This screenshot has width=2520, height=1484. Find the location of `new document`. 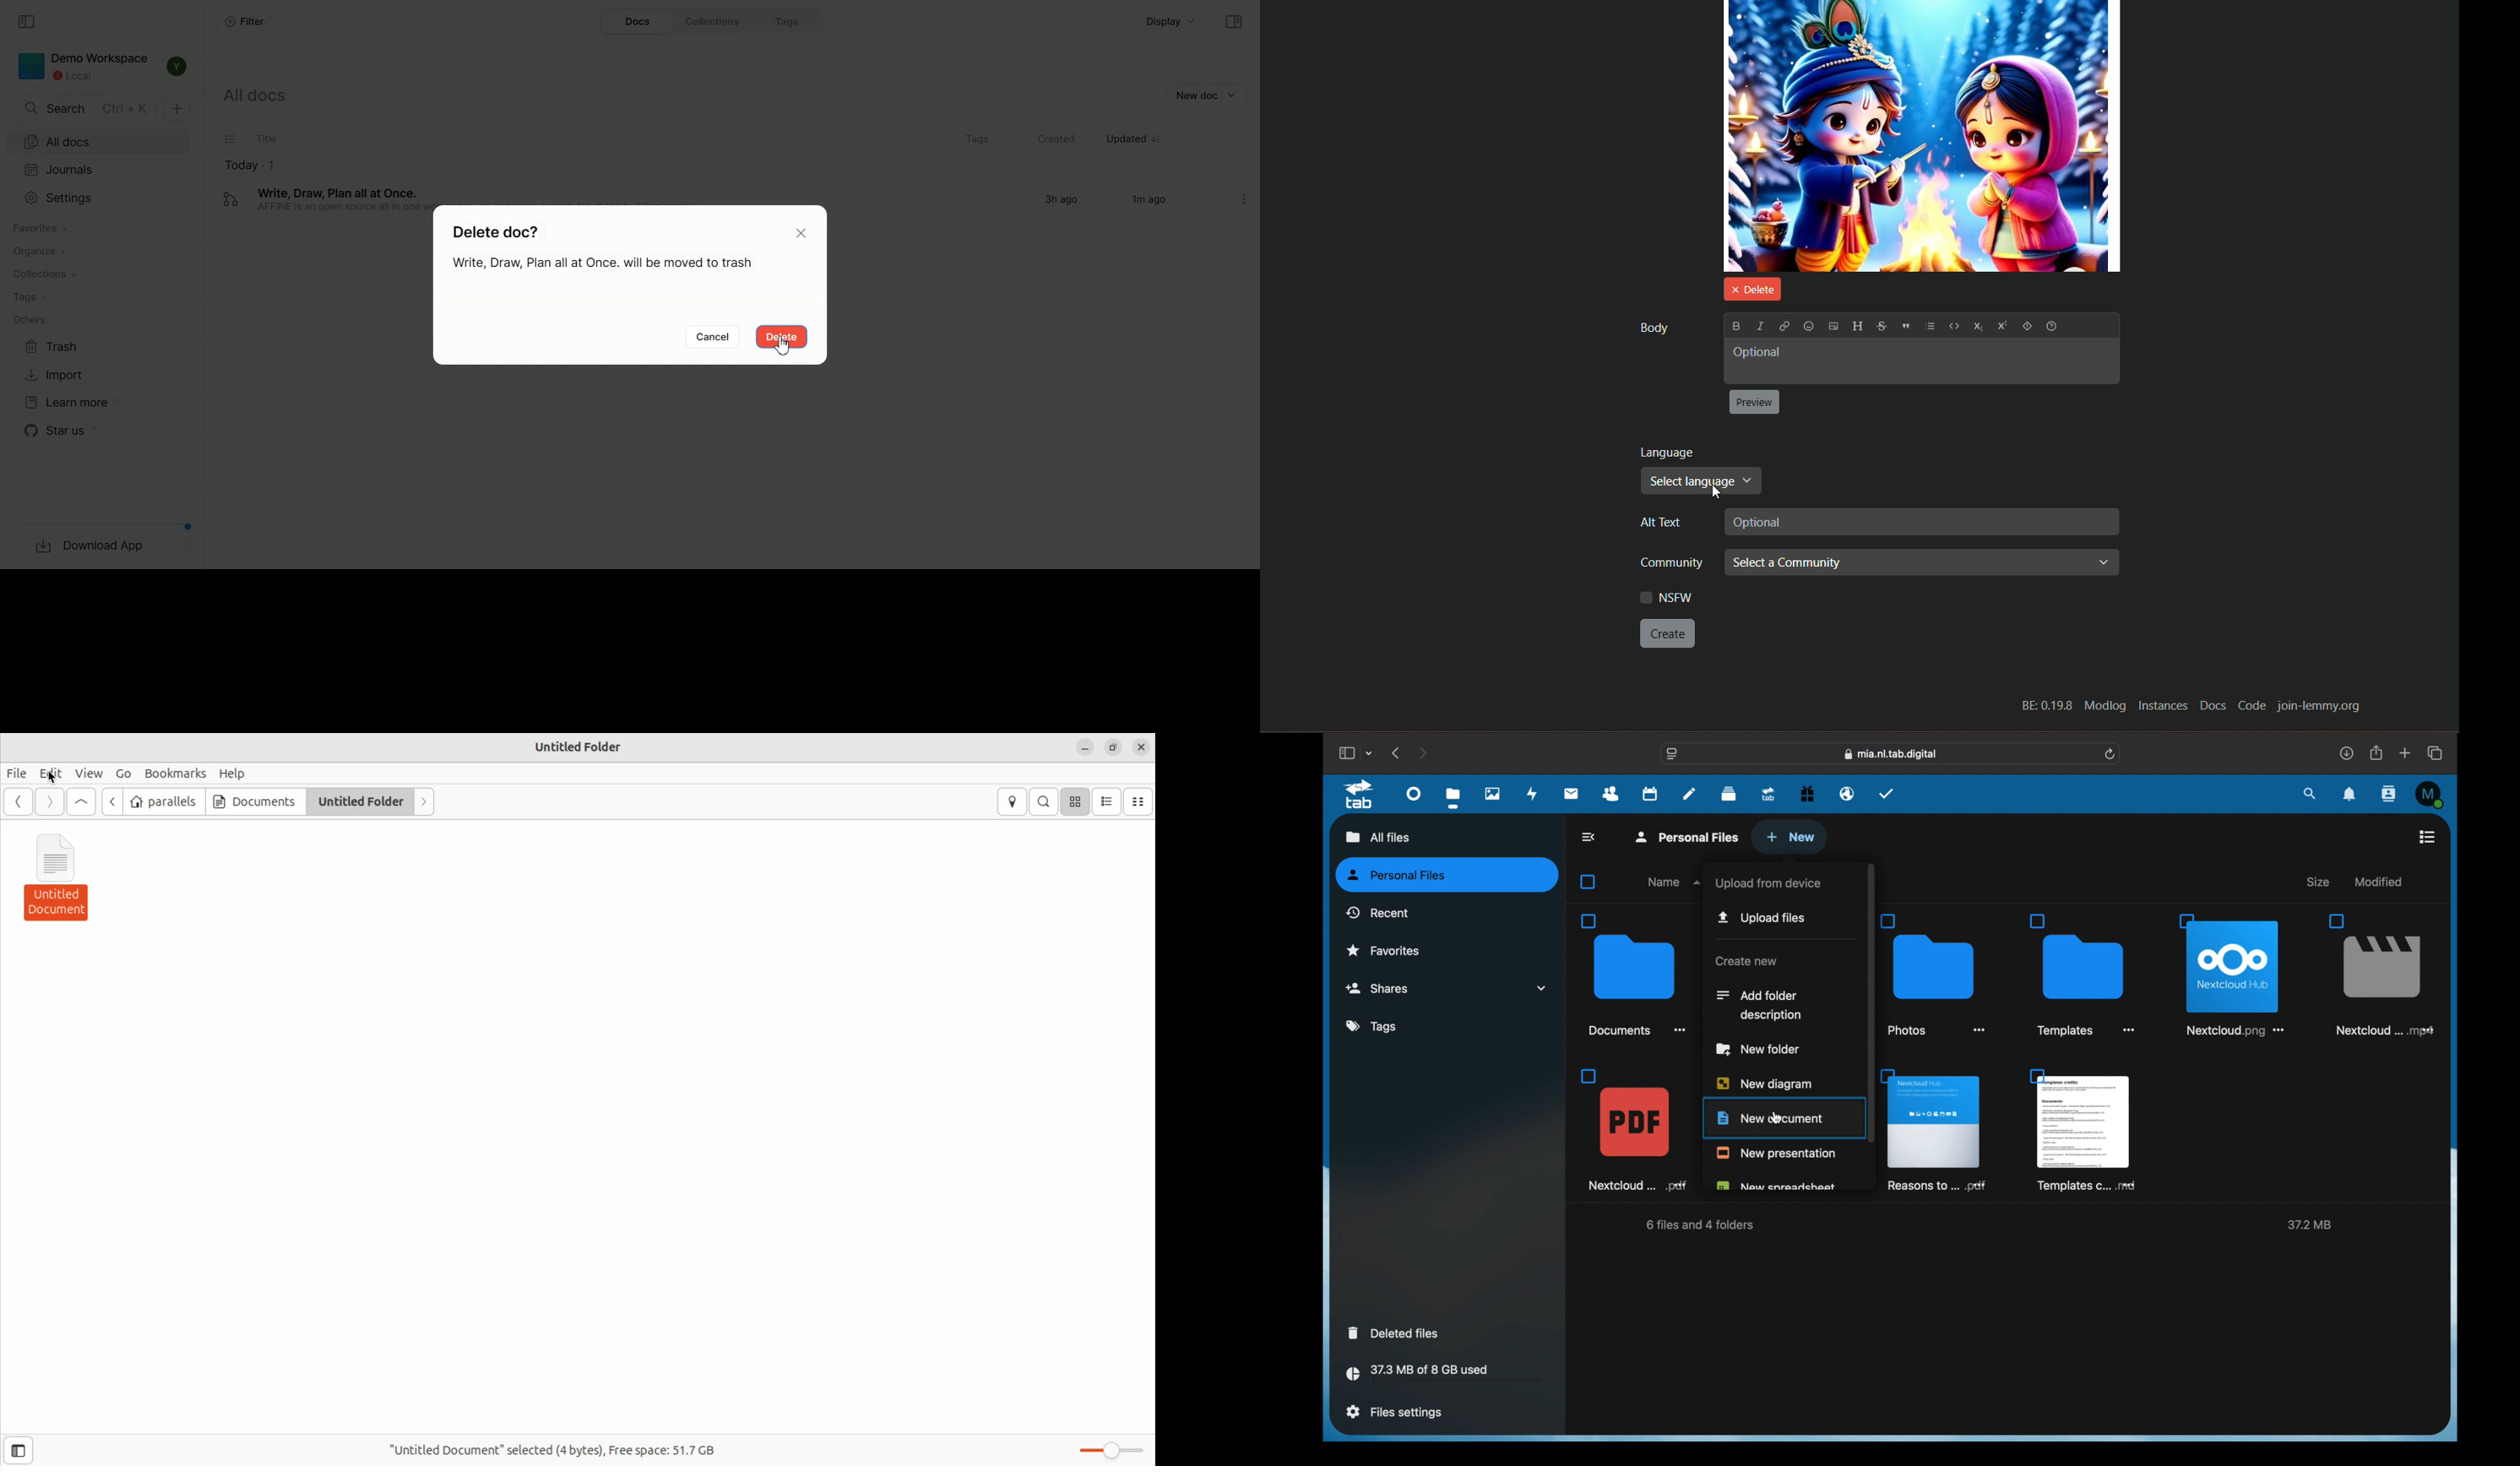

new document is located at coordinates (1769, 1119).